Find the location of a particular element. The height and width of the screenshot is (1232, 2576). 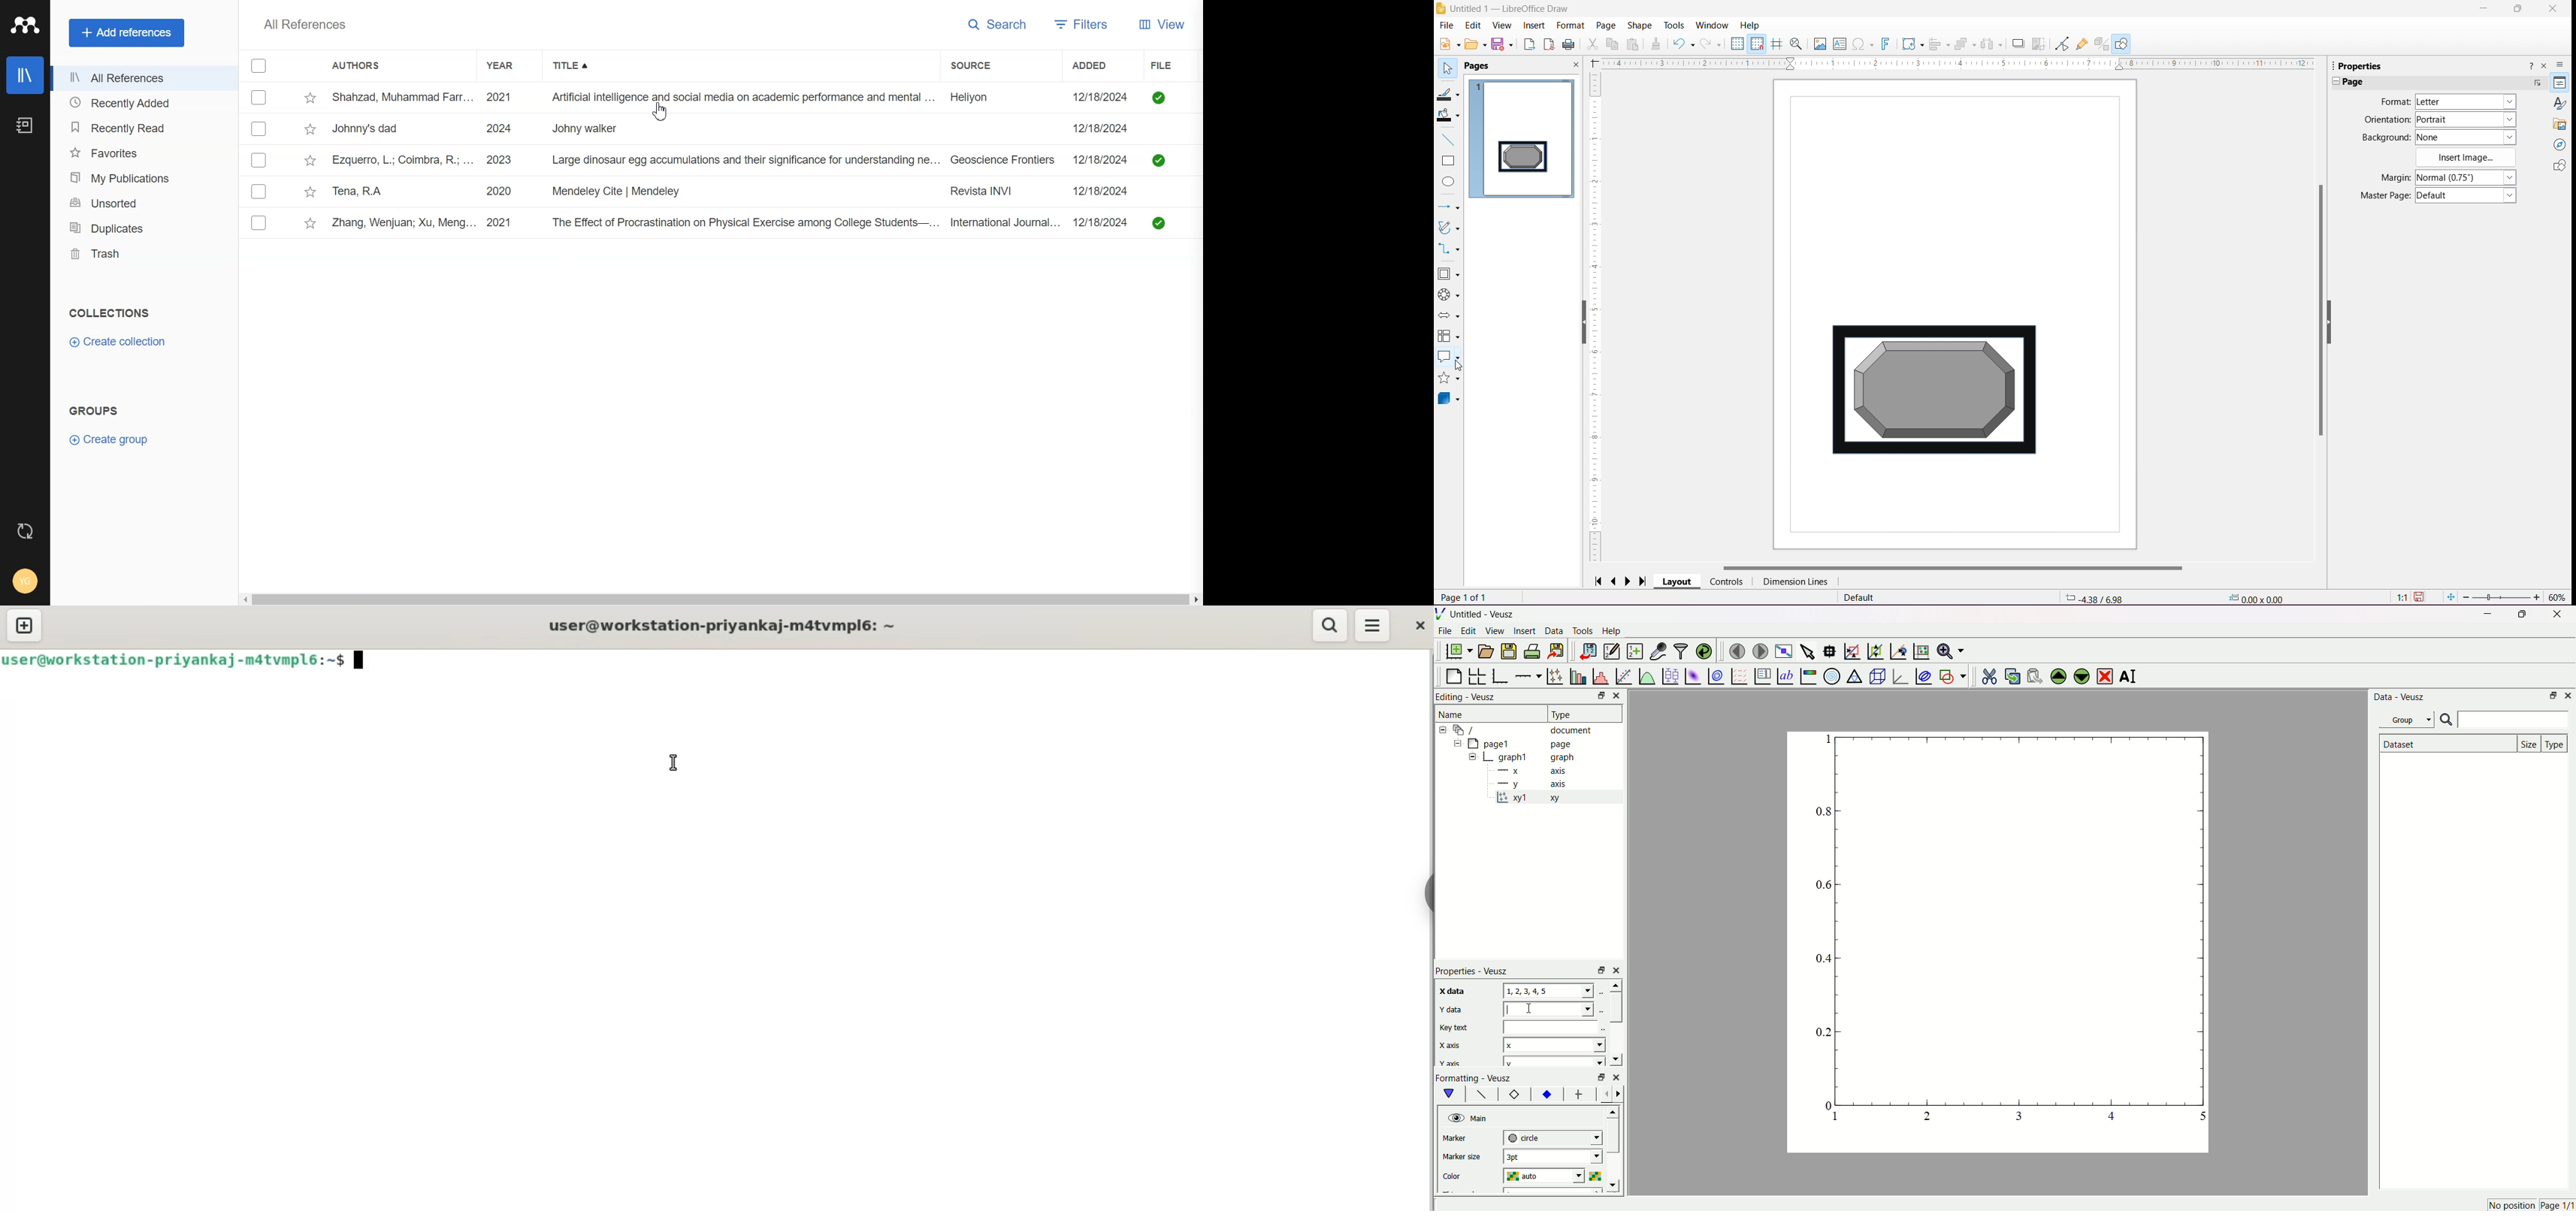

plot key is located at coordinates (1762, 674).